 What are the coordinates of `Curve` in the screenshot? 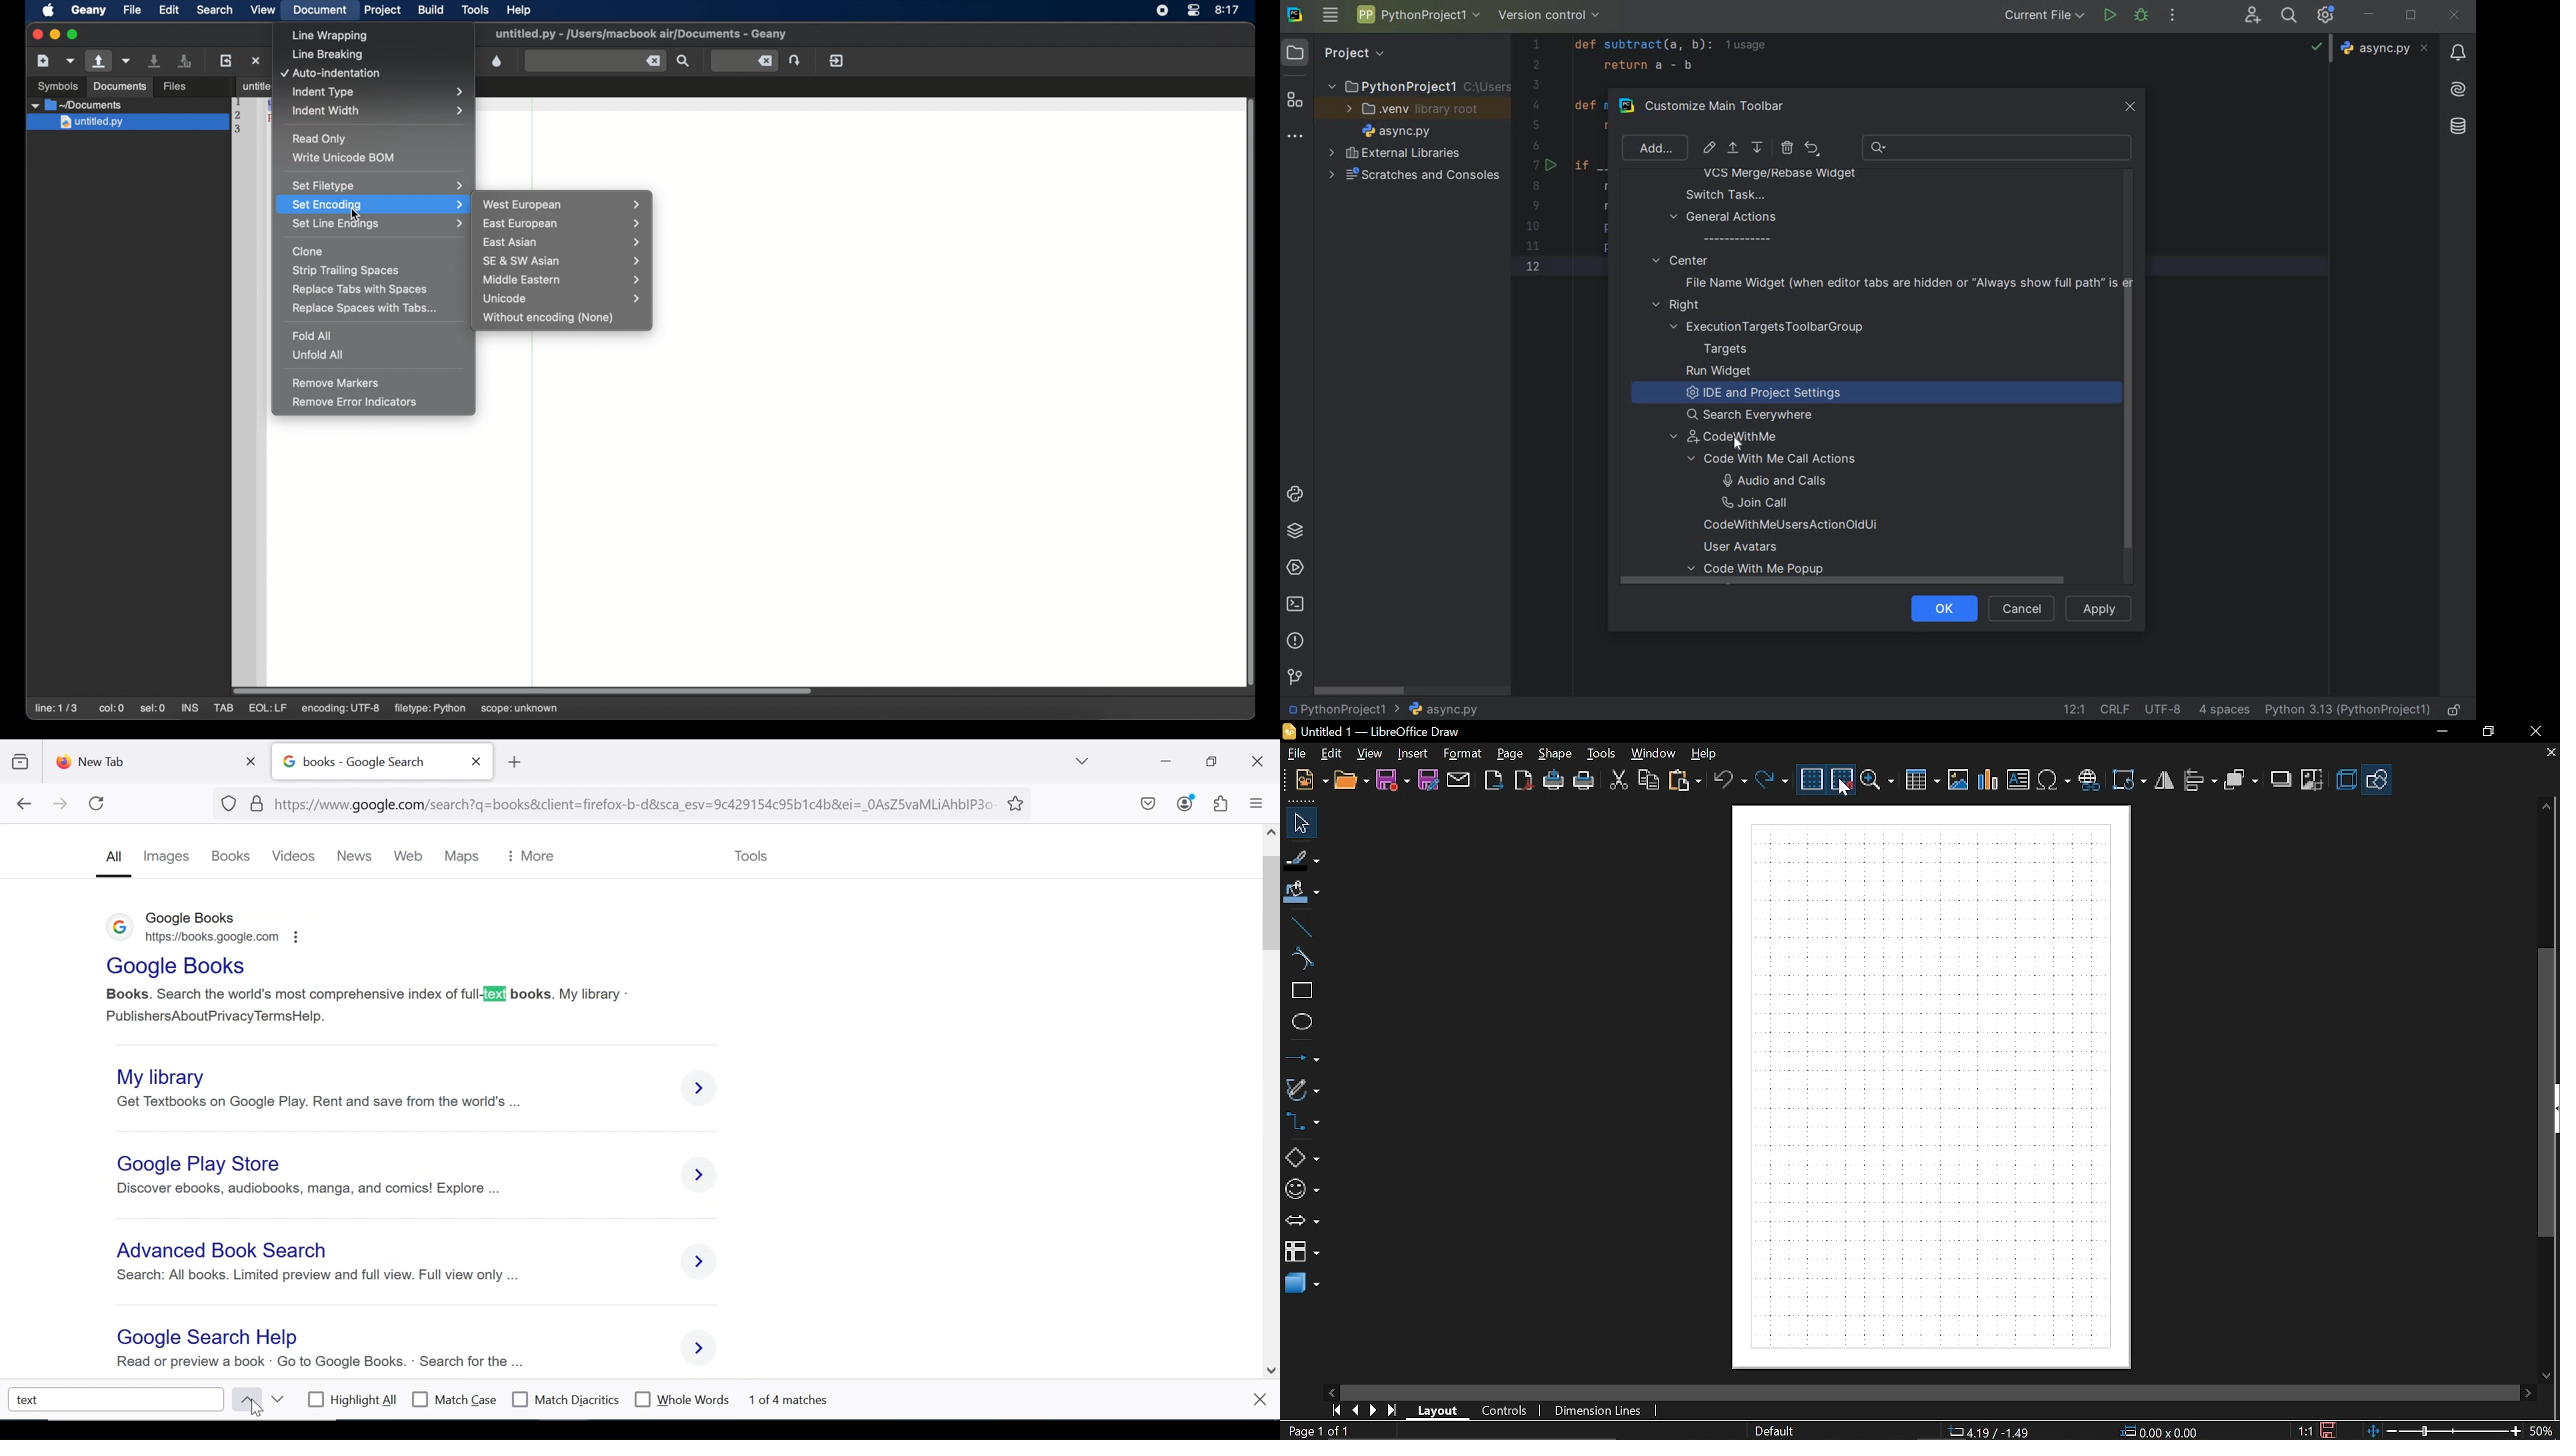 It's located at (1301, 960).